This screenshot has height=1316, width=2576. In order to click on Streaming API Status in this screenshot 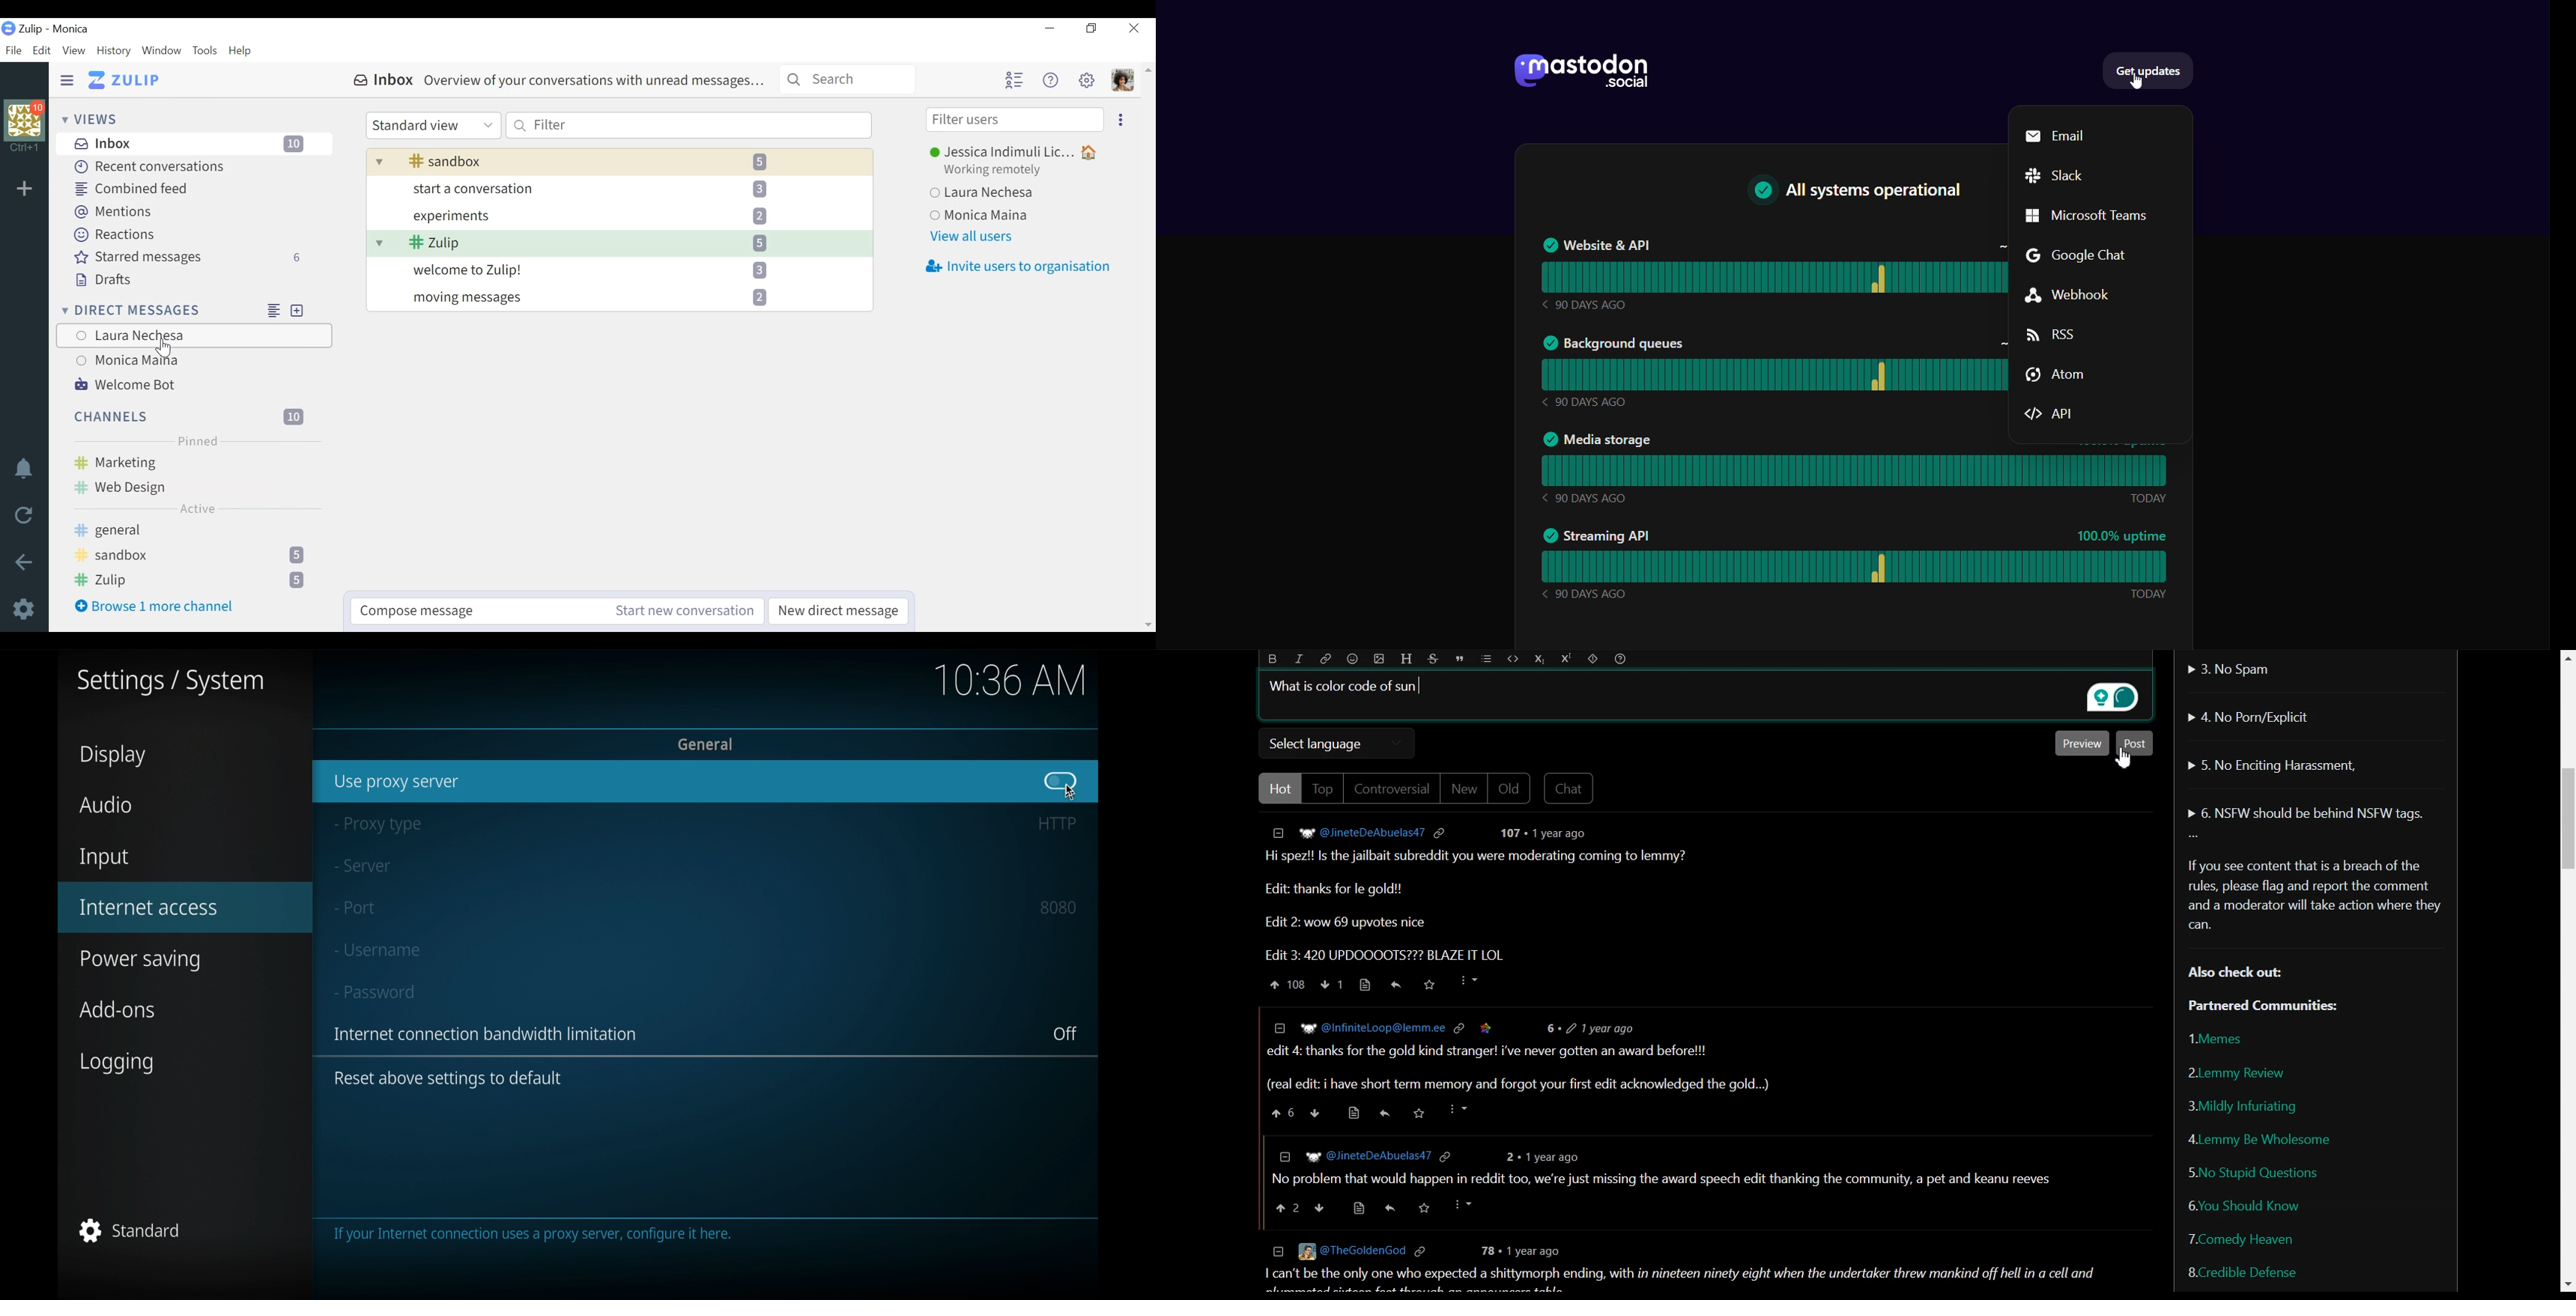, I will do `click(1856, 567)`.